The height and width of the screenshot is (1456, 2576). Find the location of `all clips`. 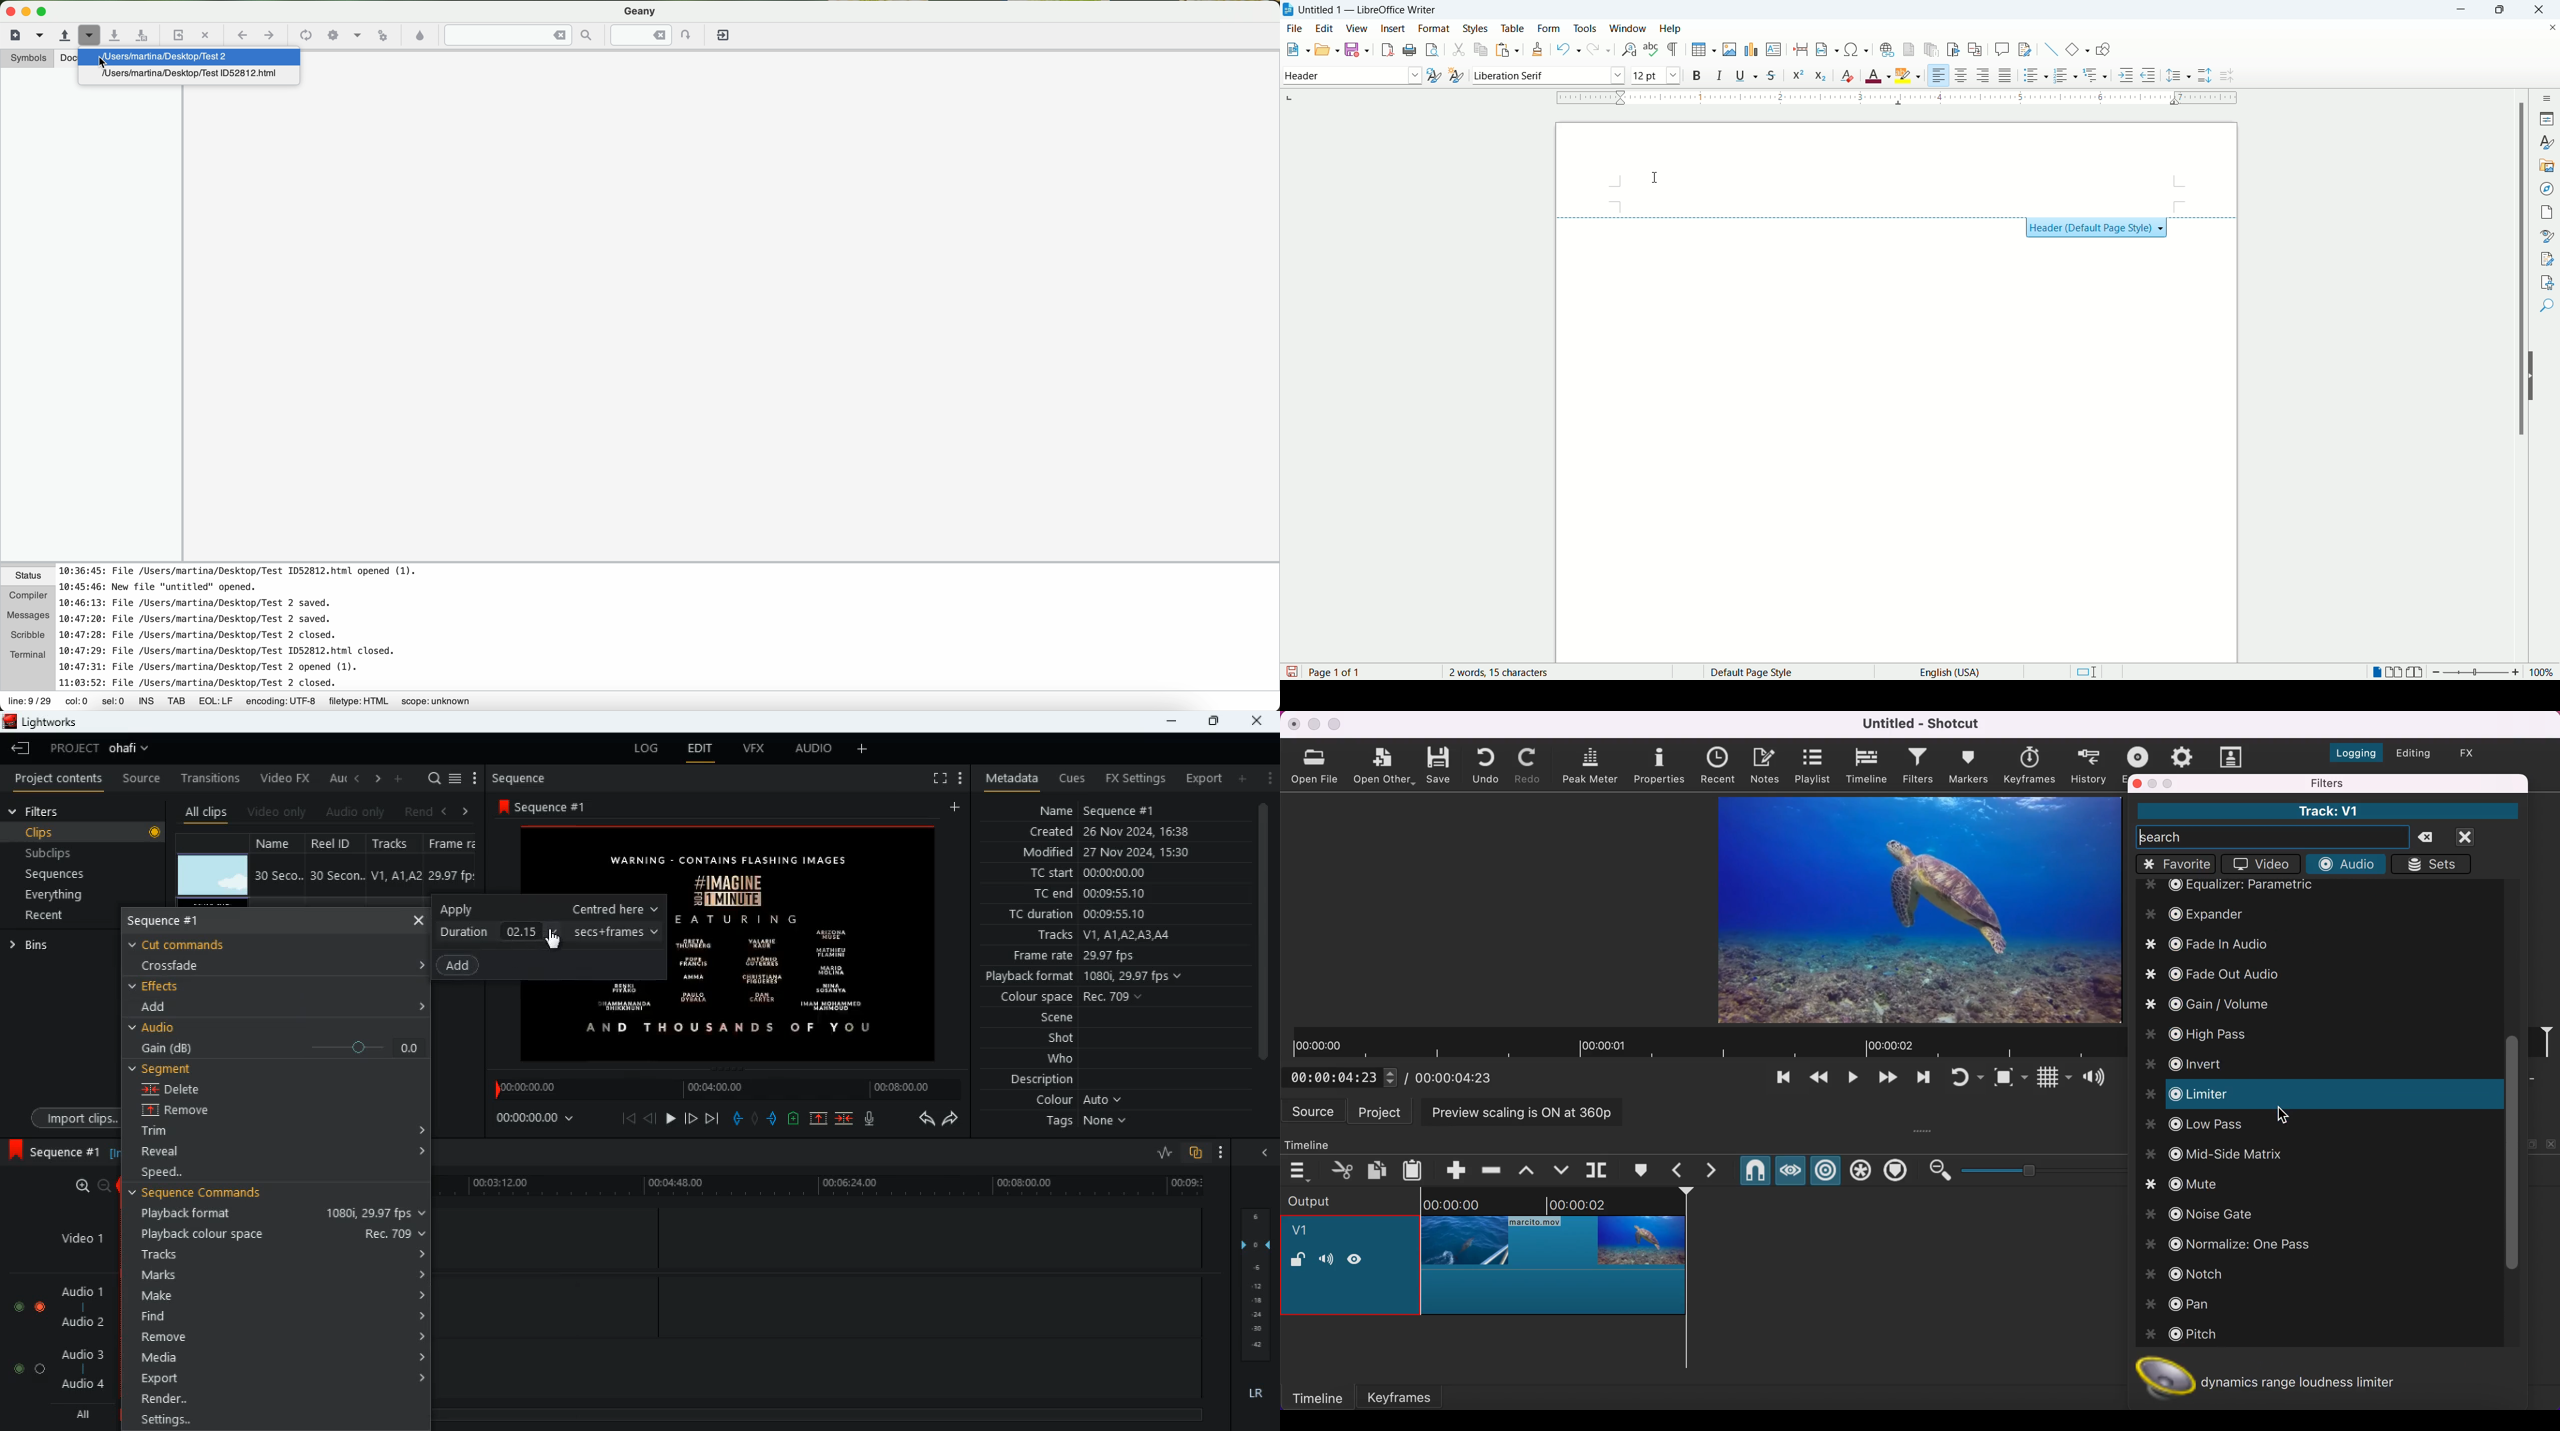

all clips is located at coordinates (206, 812).